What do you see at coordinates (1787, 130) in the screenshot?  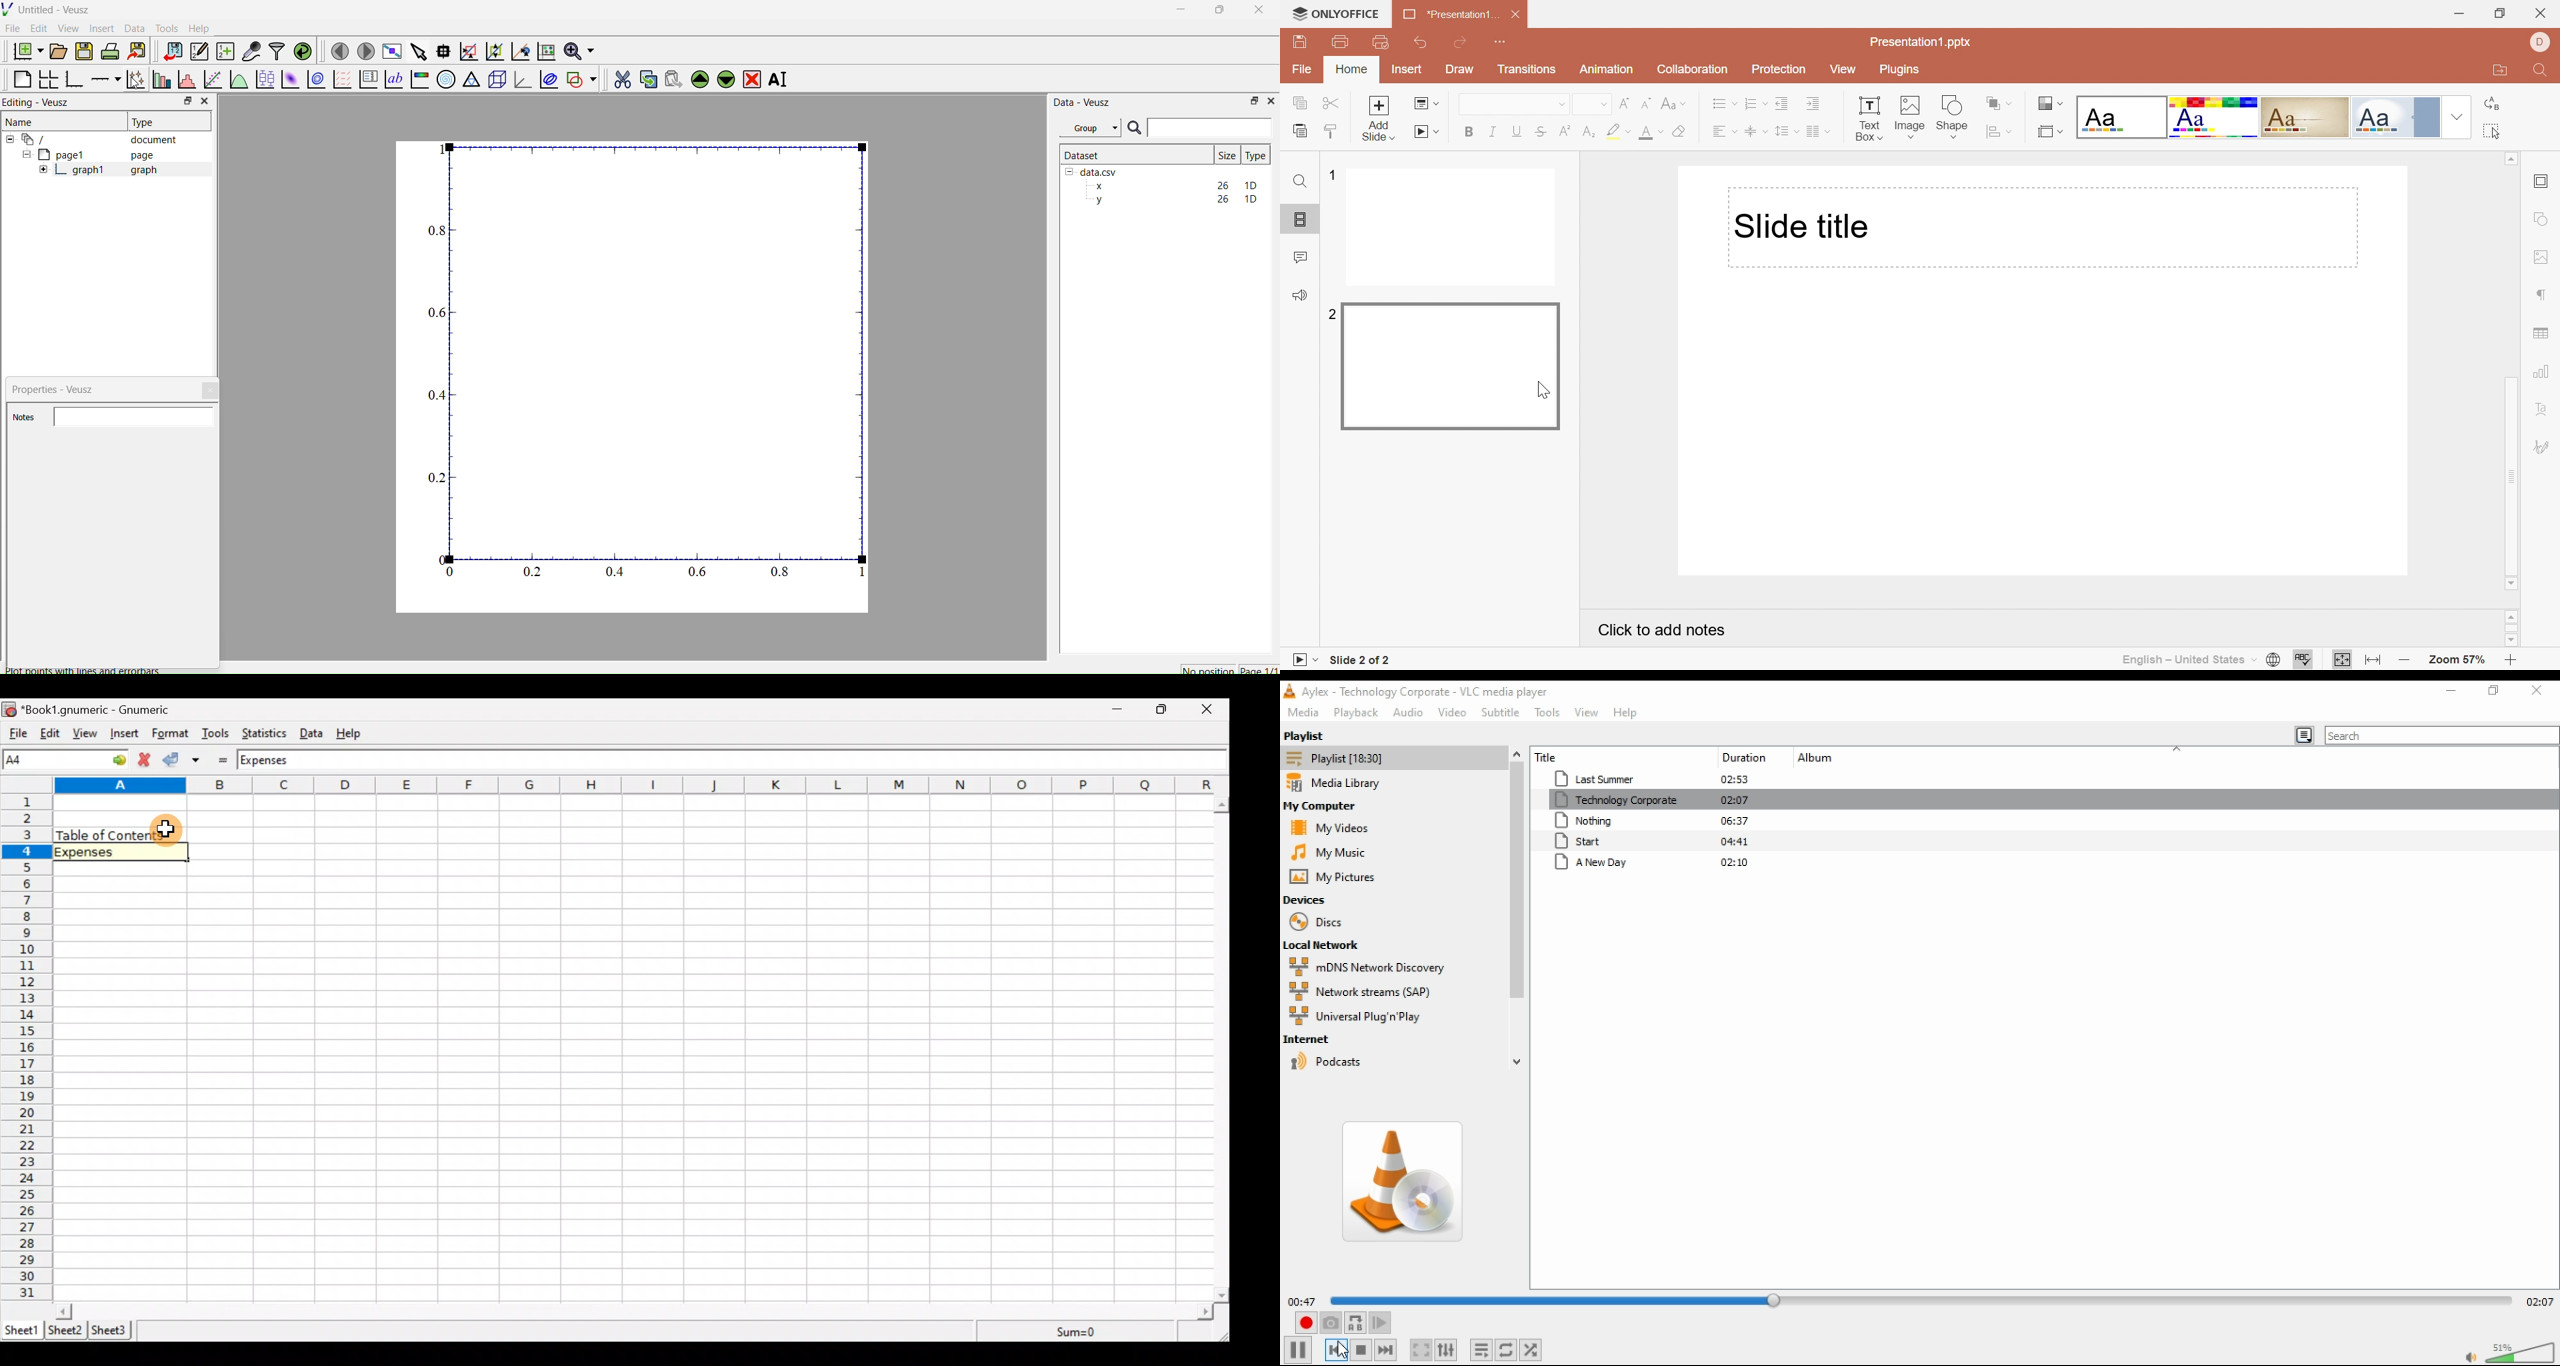 I see `Line spacing` at bounding box center [1787, 130].